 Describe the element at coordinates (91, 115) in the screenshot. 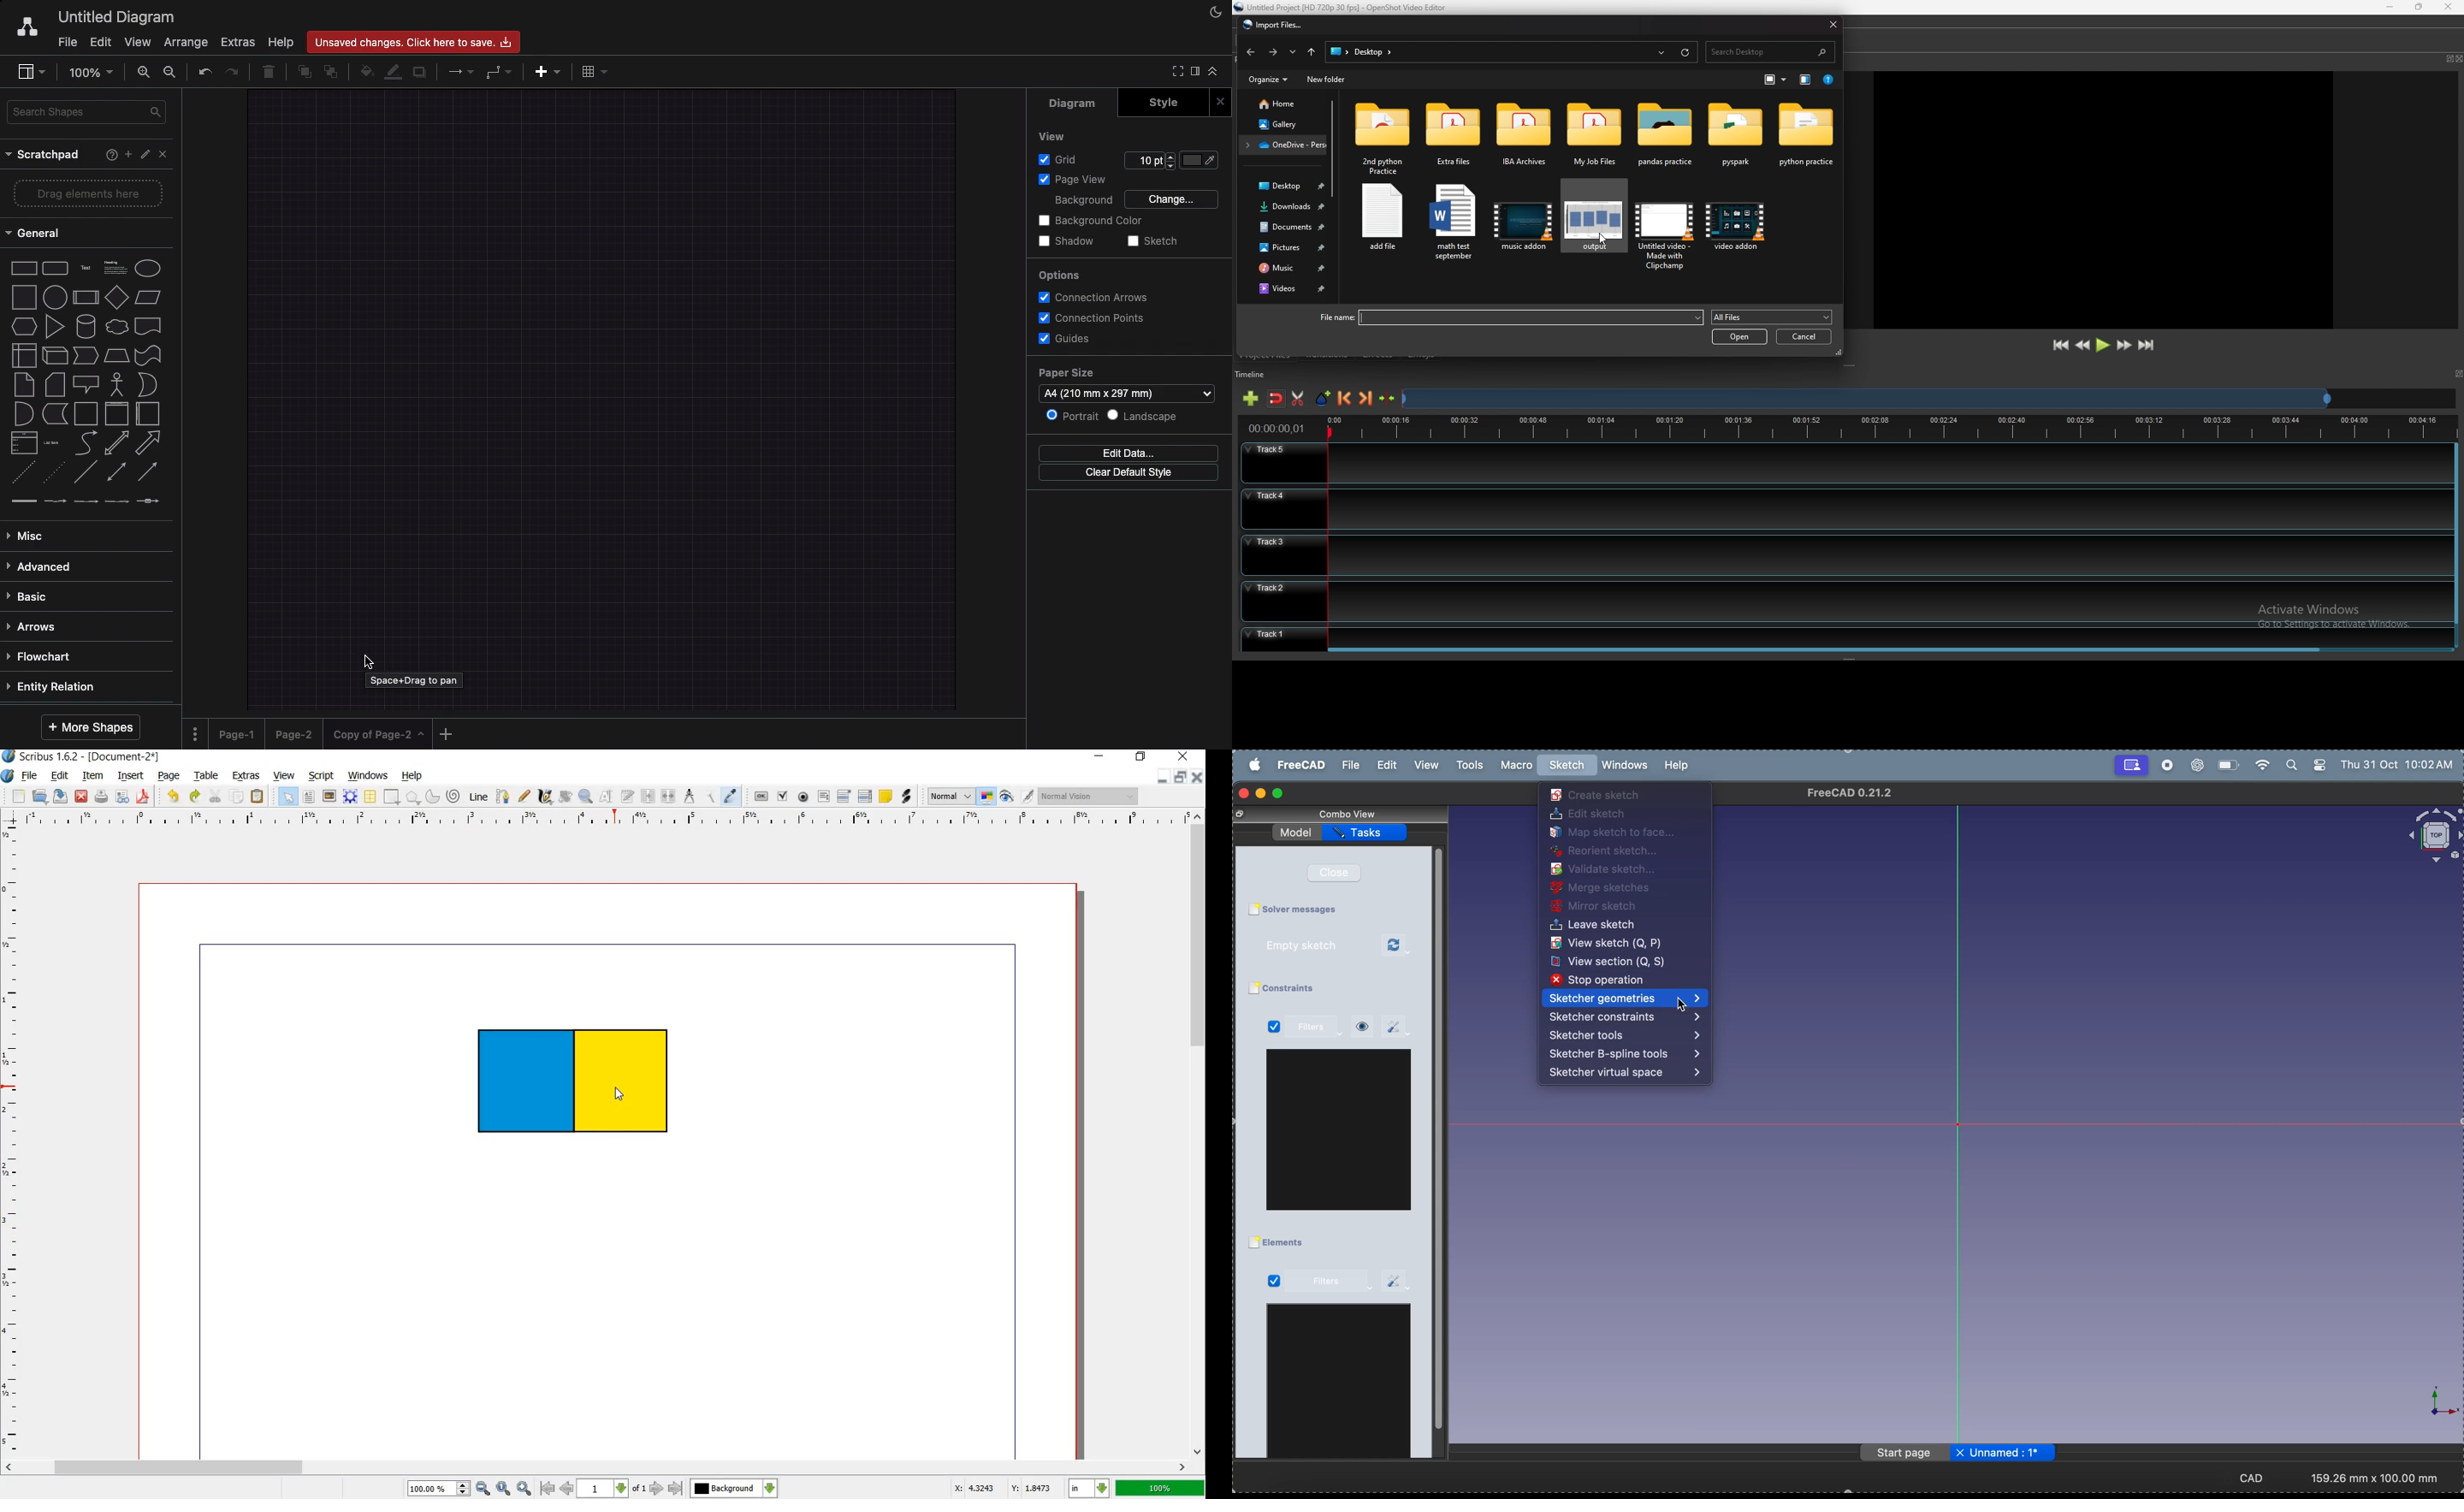

I see `Search shapes` at that location.